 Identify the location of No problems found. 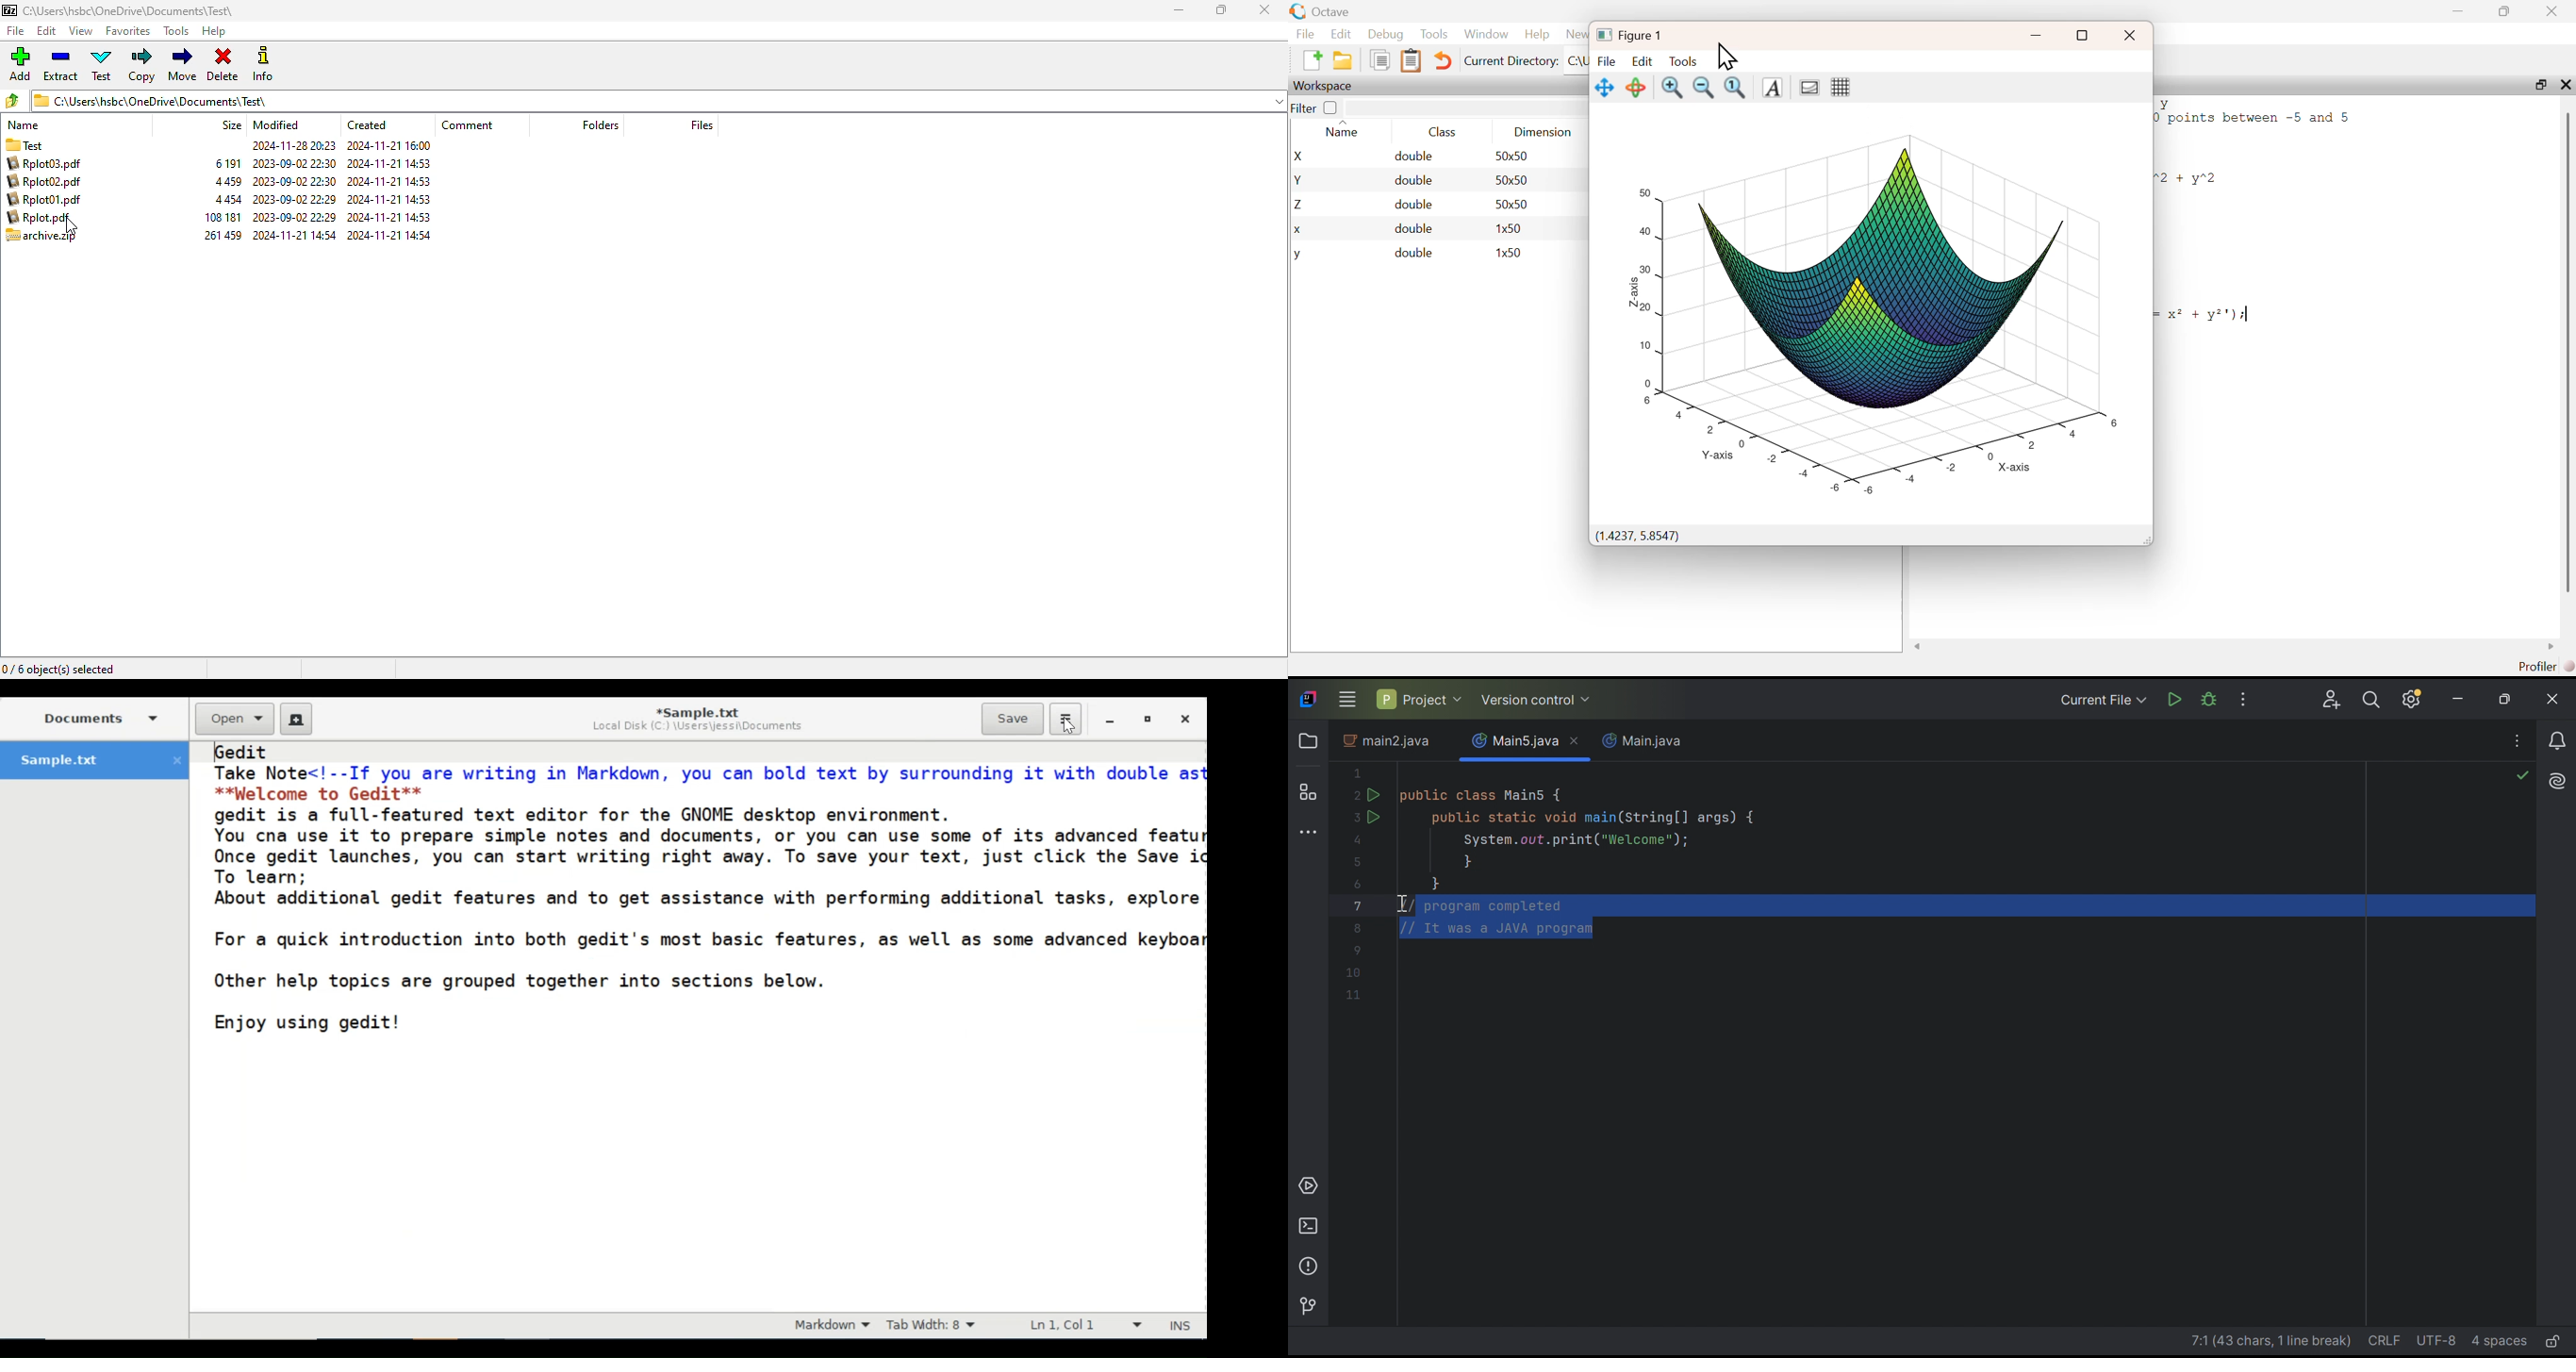
(2524, 778).